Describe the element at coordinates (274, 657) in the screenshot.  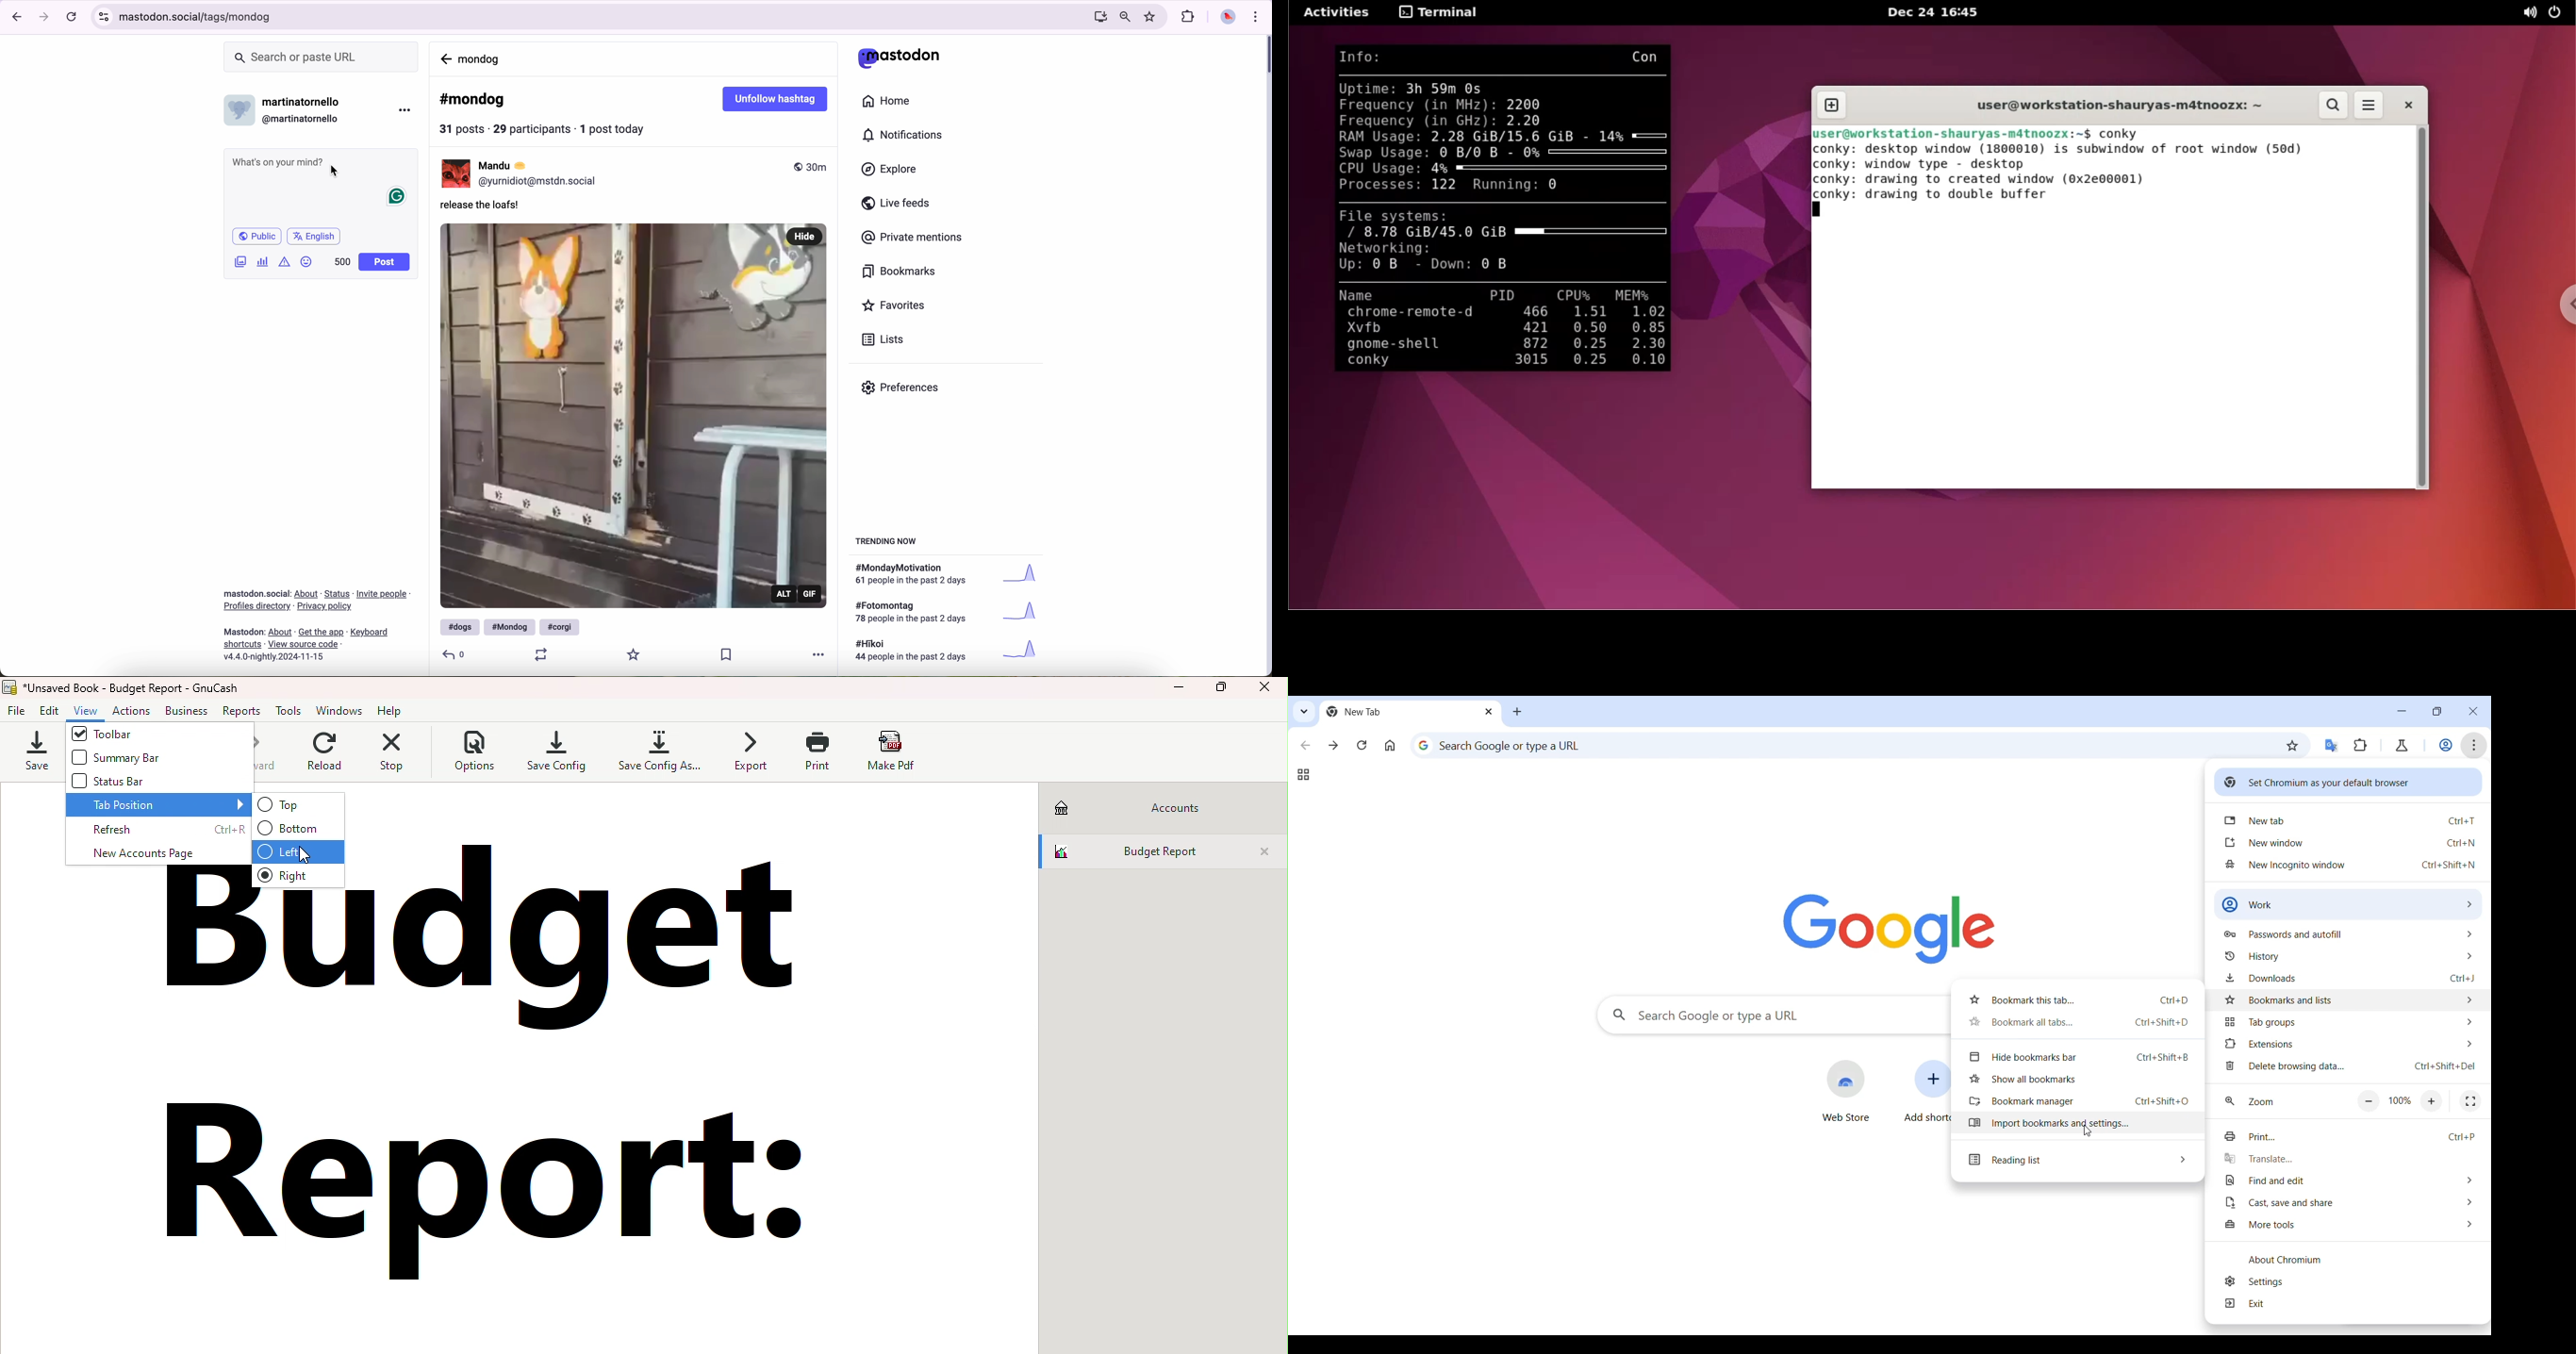
I see `version` at that location.